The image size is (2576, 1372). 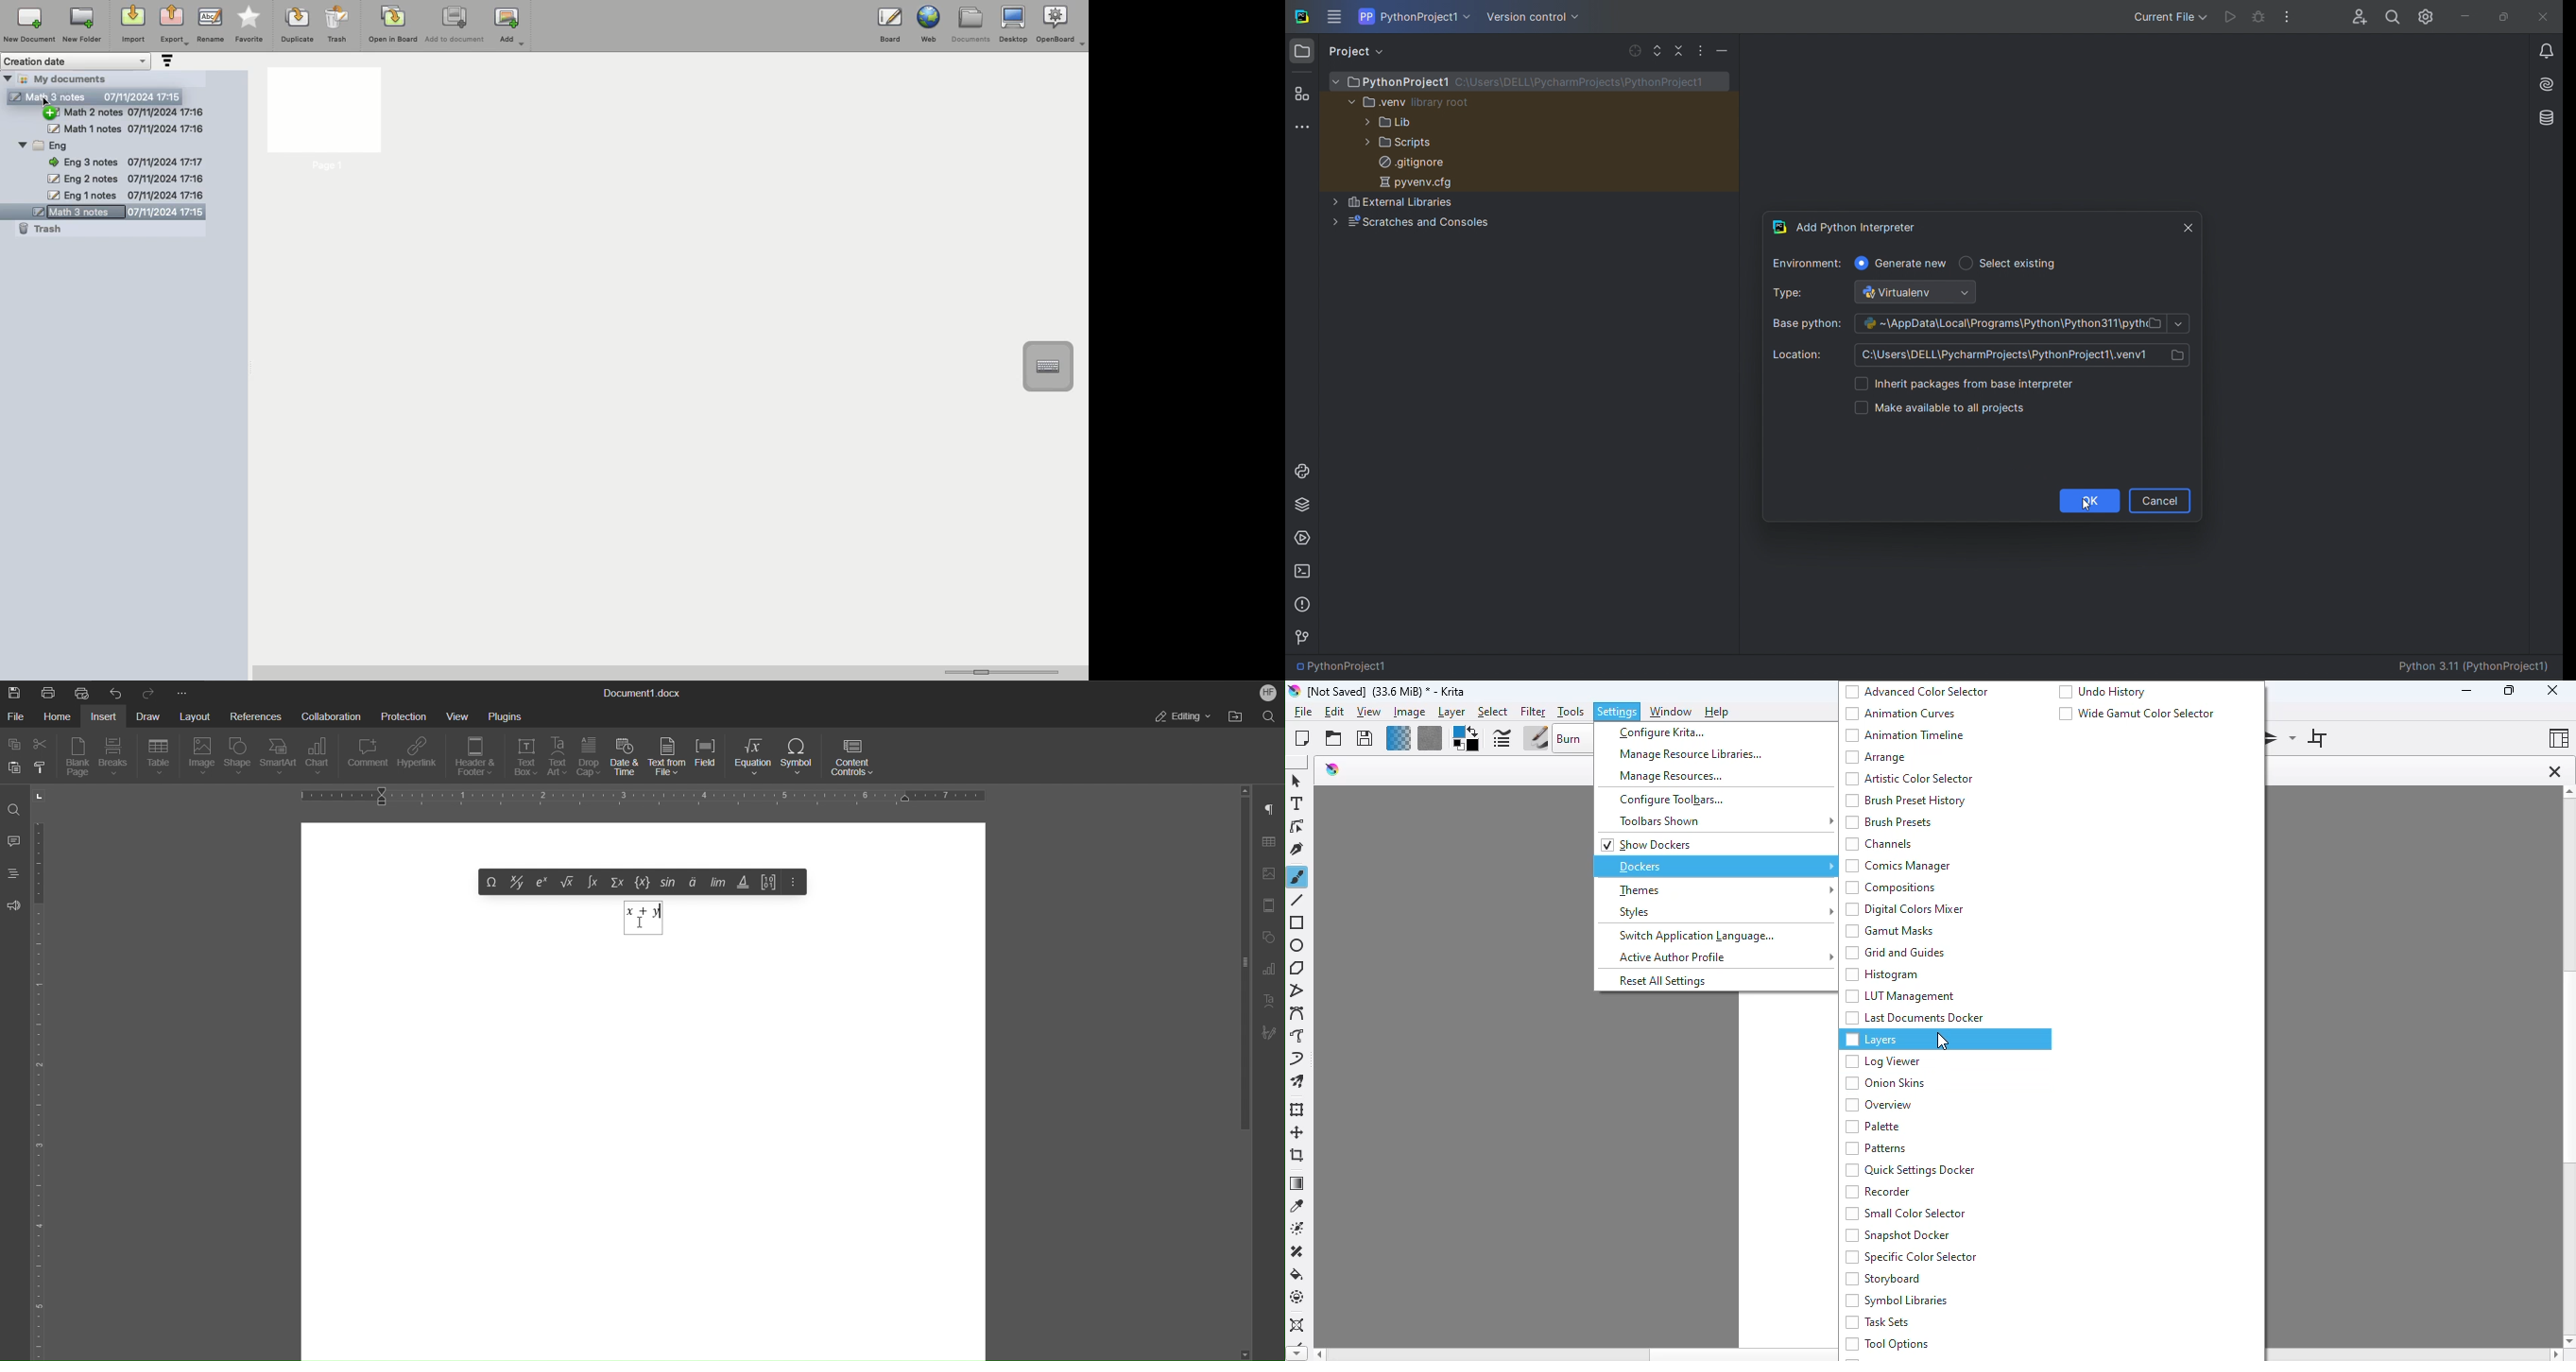 What do you see at coordinates (1270, 970) in the screenshot?
I see `Graph` at bounding box center [1270, 970].